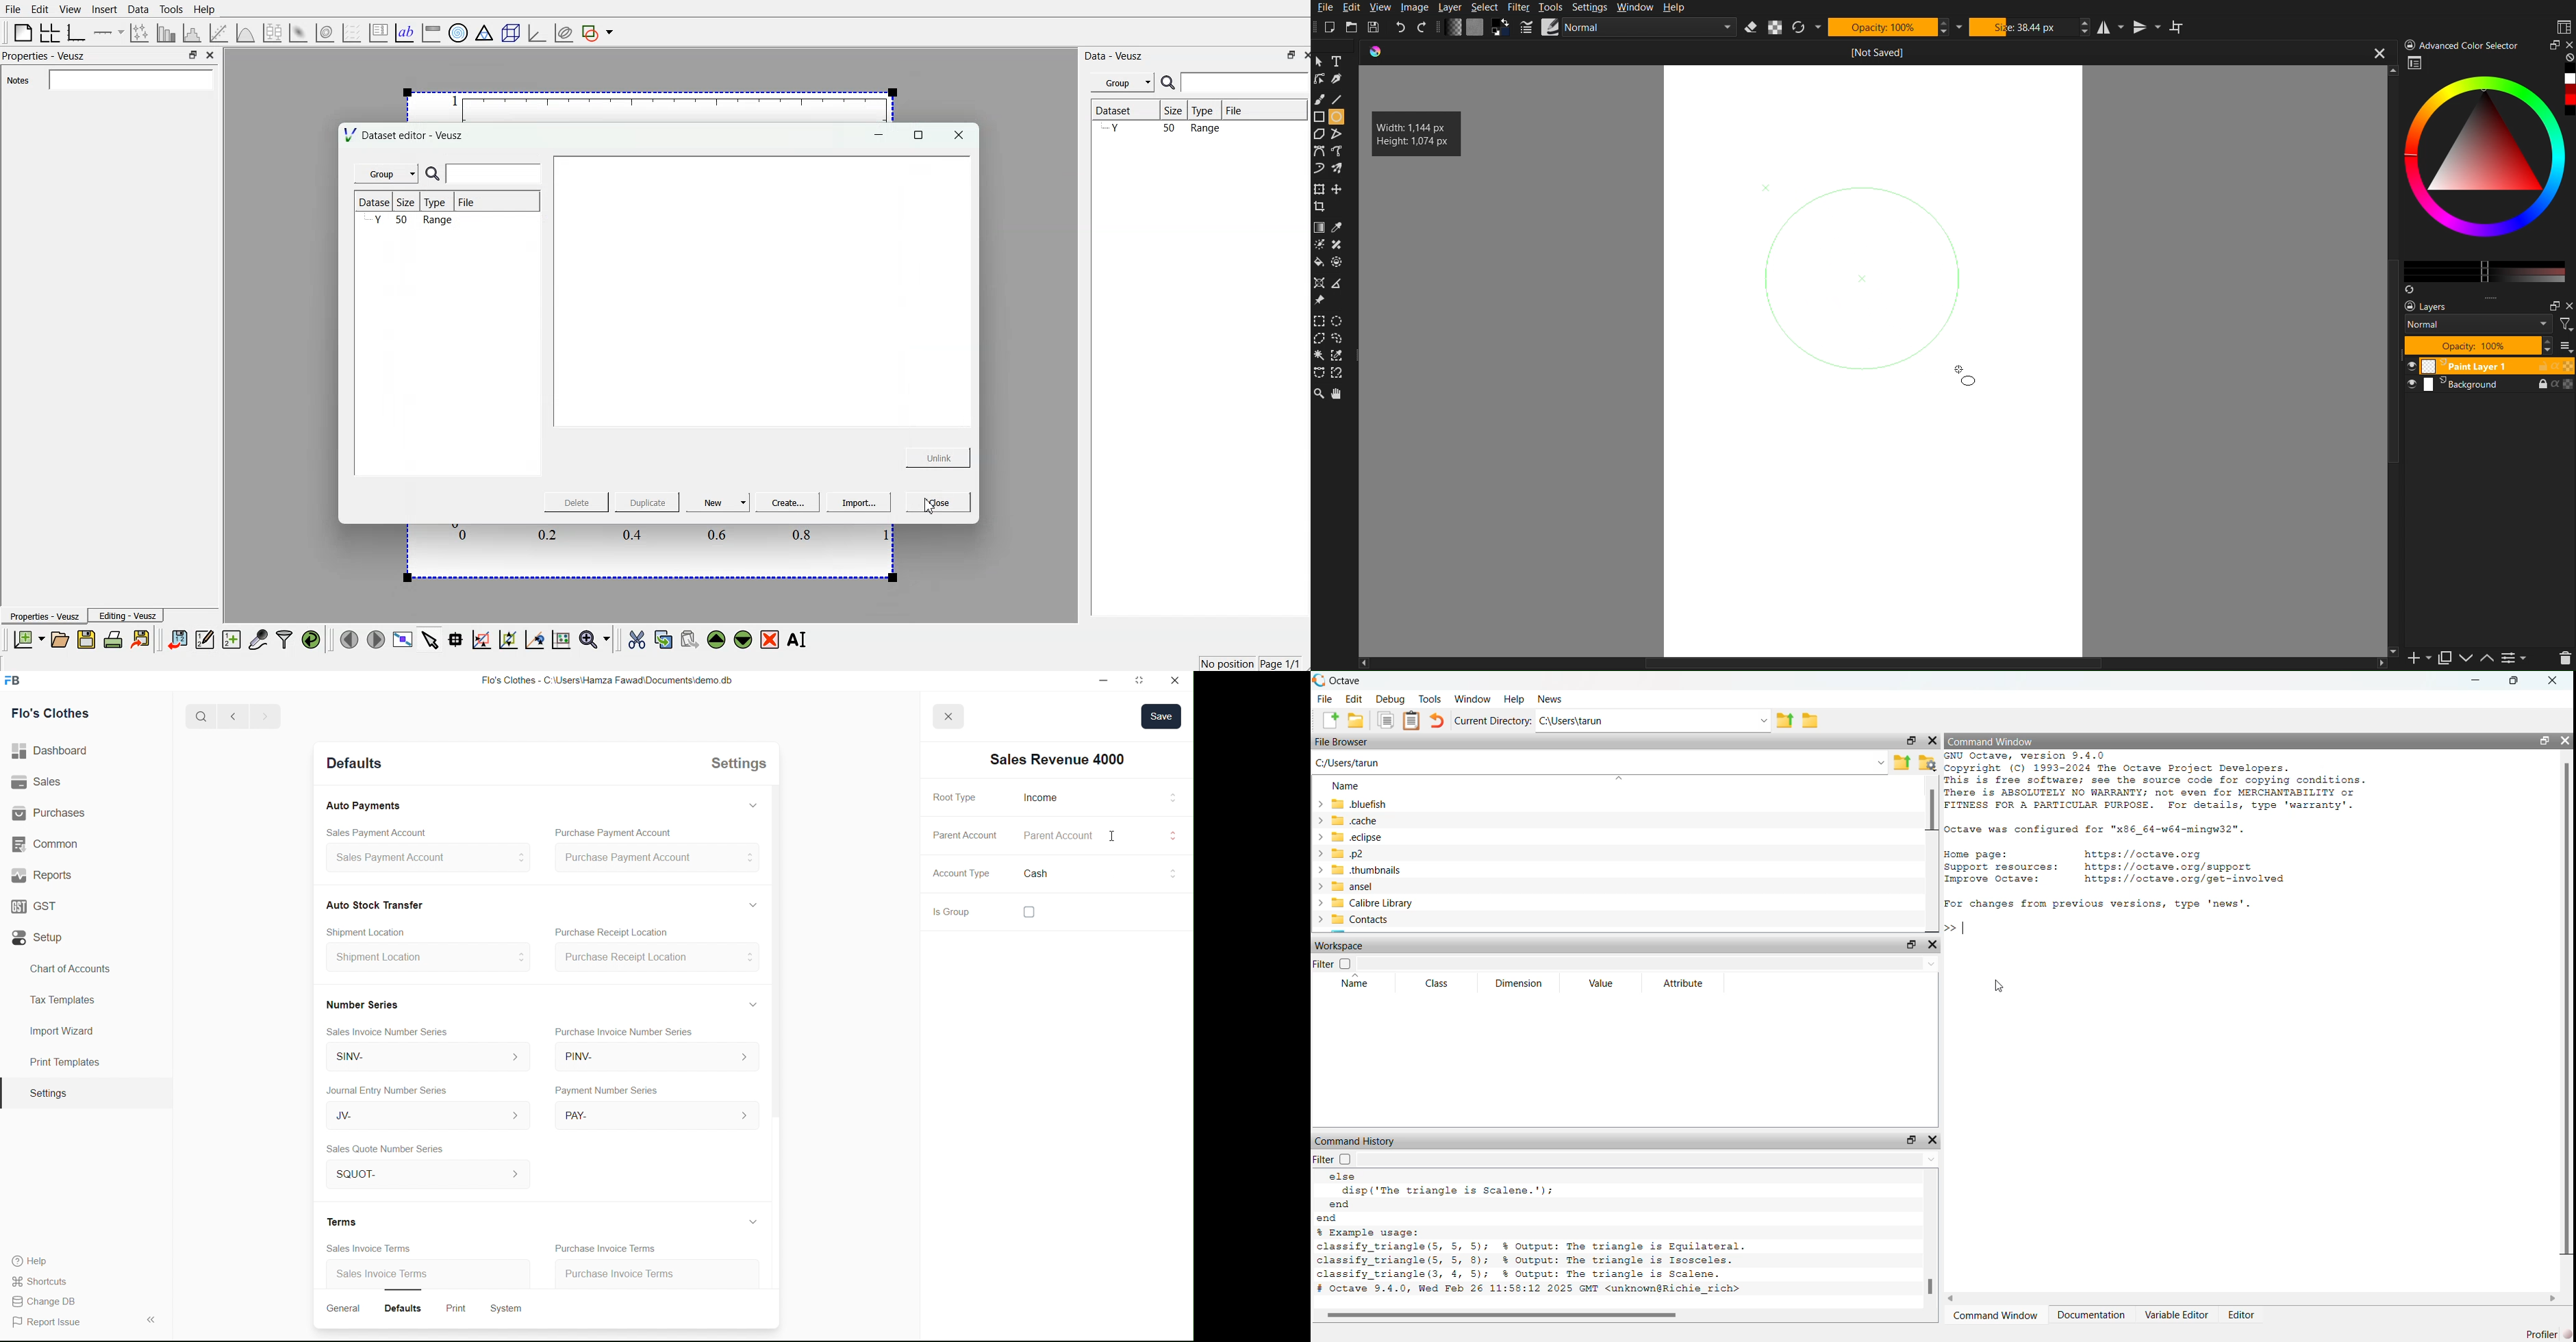  I want to click on Sales Quote Number Series, so click(385, 1150).